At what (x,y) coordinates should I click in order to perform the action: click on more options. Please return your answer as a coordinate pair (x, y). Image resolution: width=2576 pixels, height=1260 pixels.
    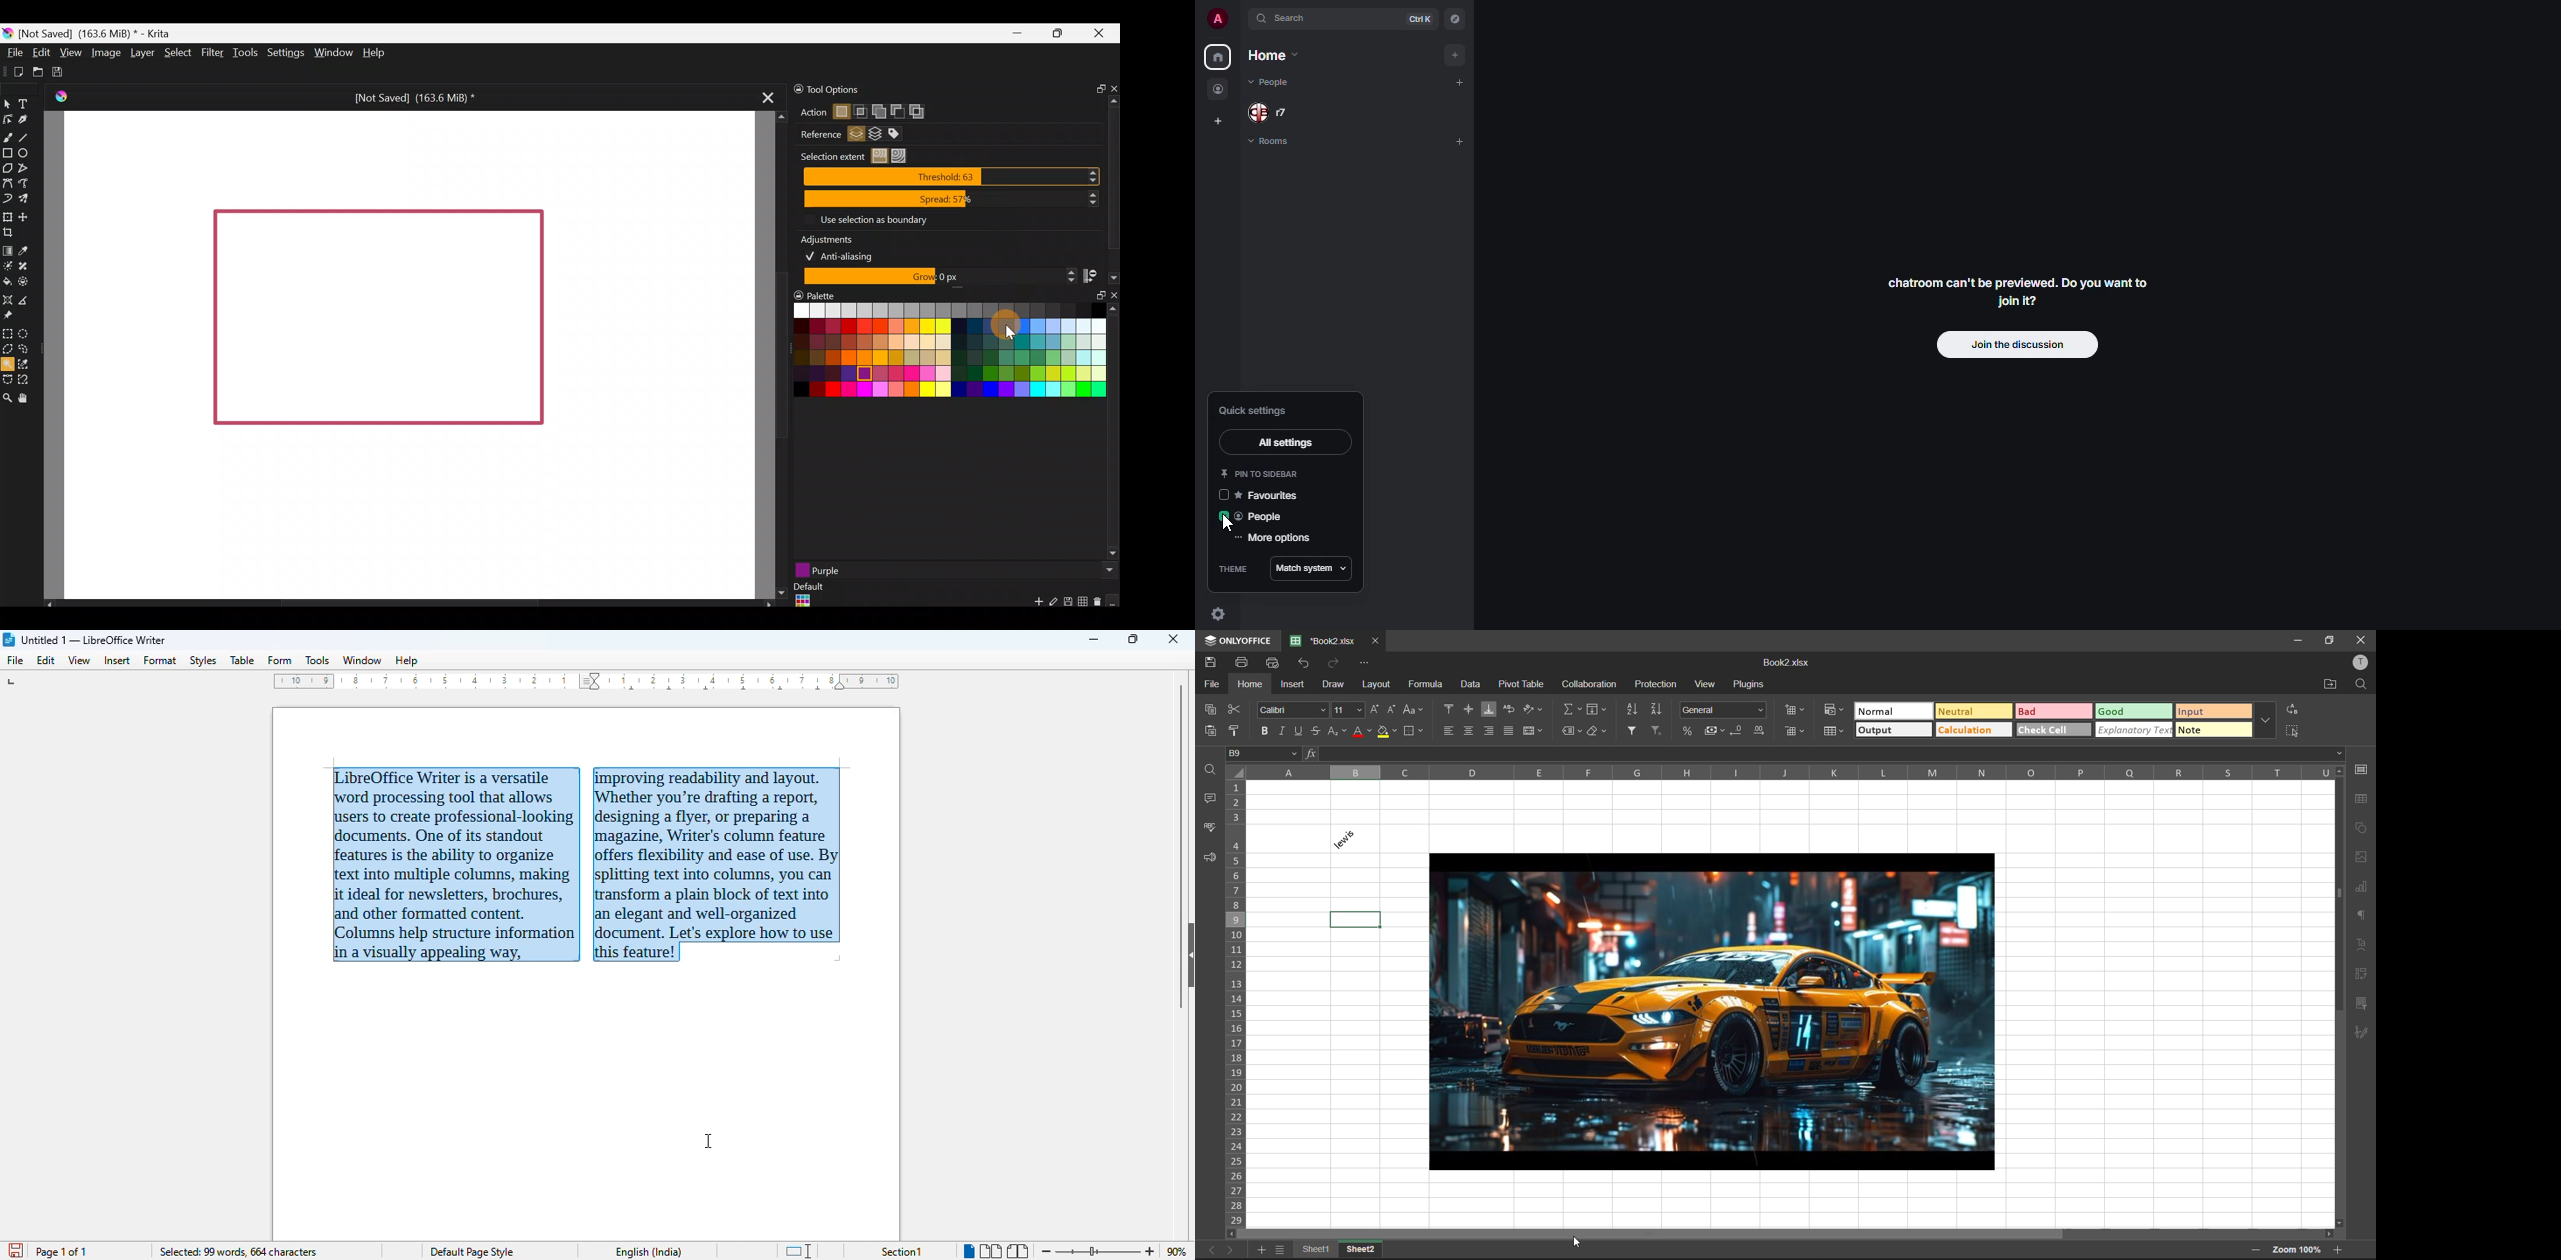
    Looking at the image, I should click on (1274, 541).